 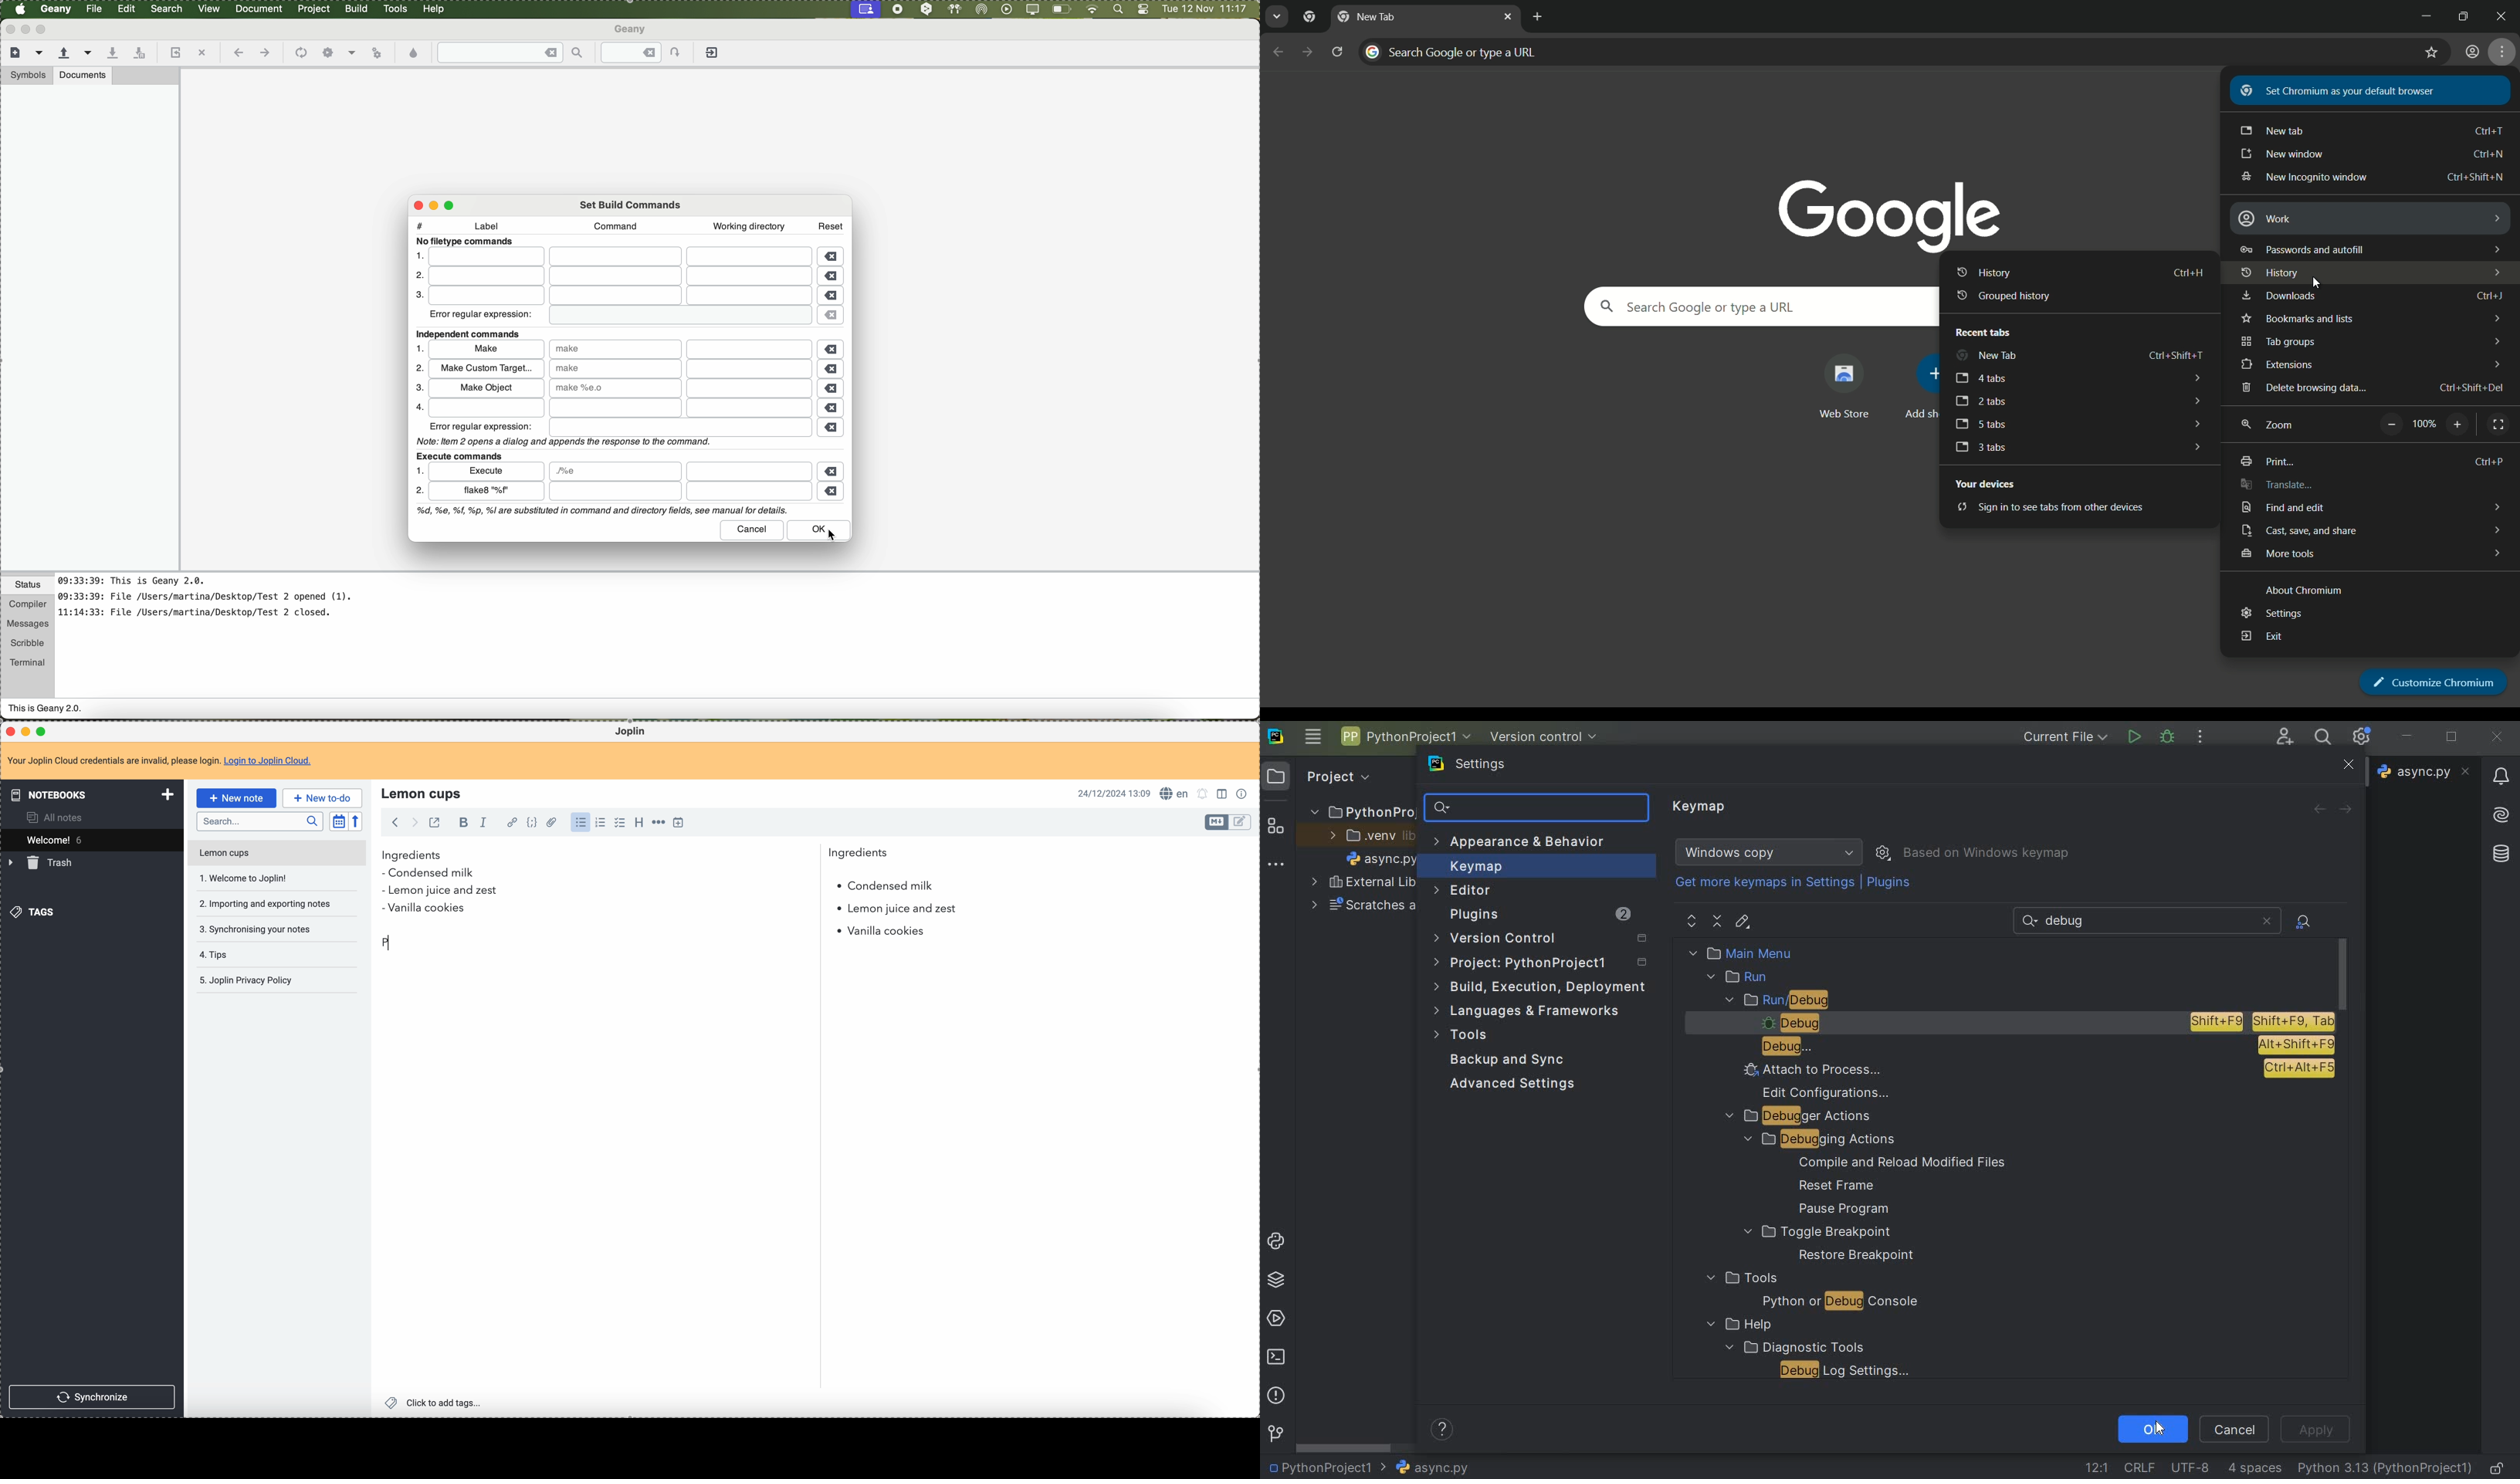 I want to click on code, so click(x=532, y=823).